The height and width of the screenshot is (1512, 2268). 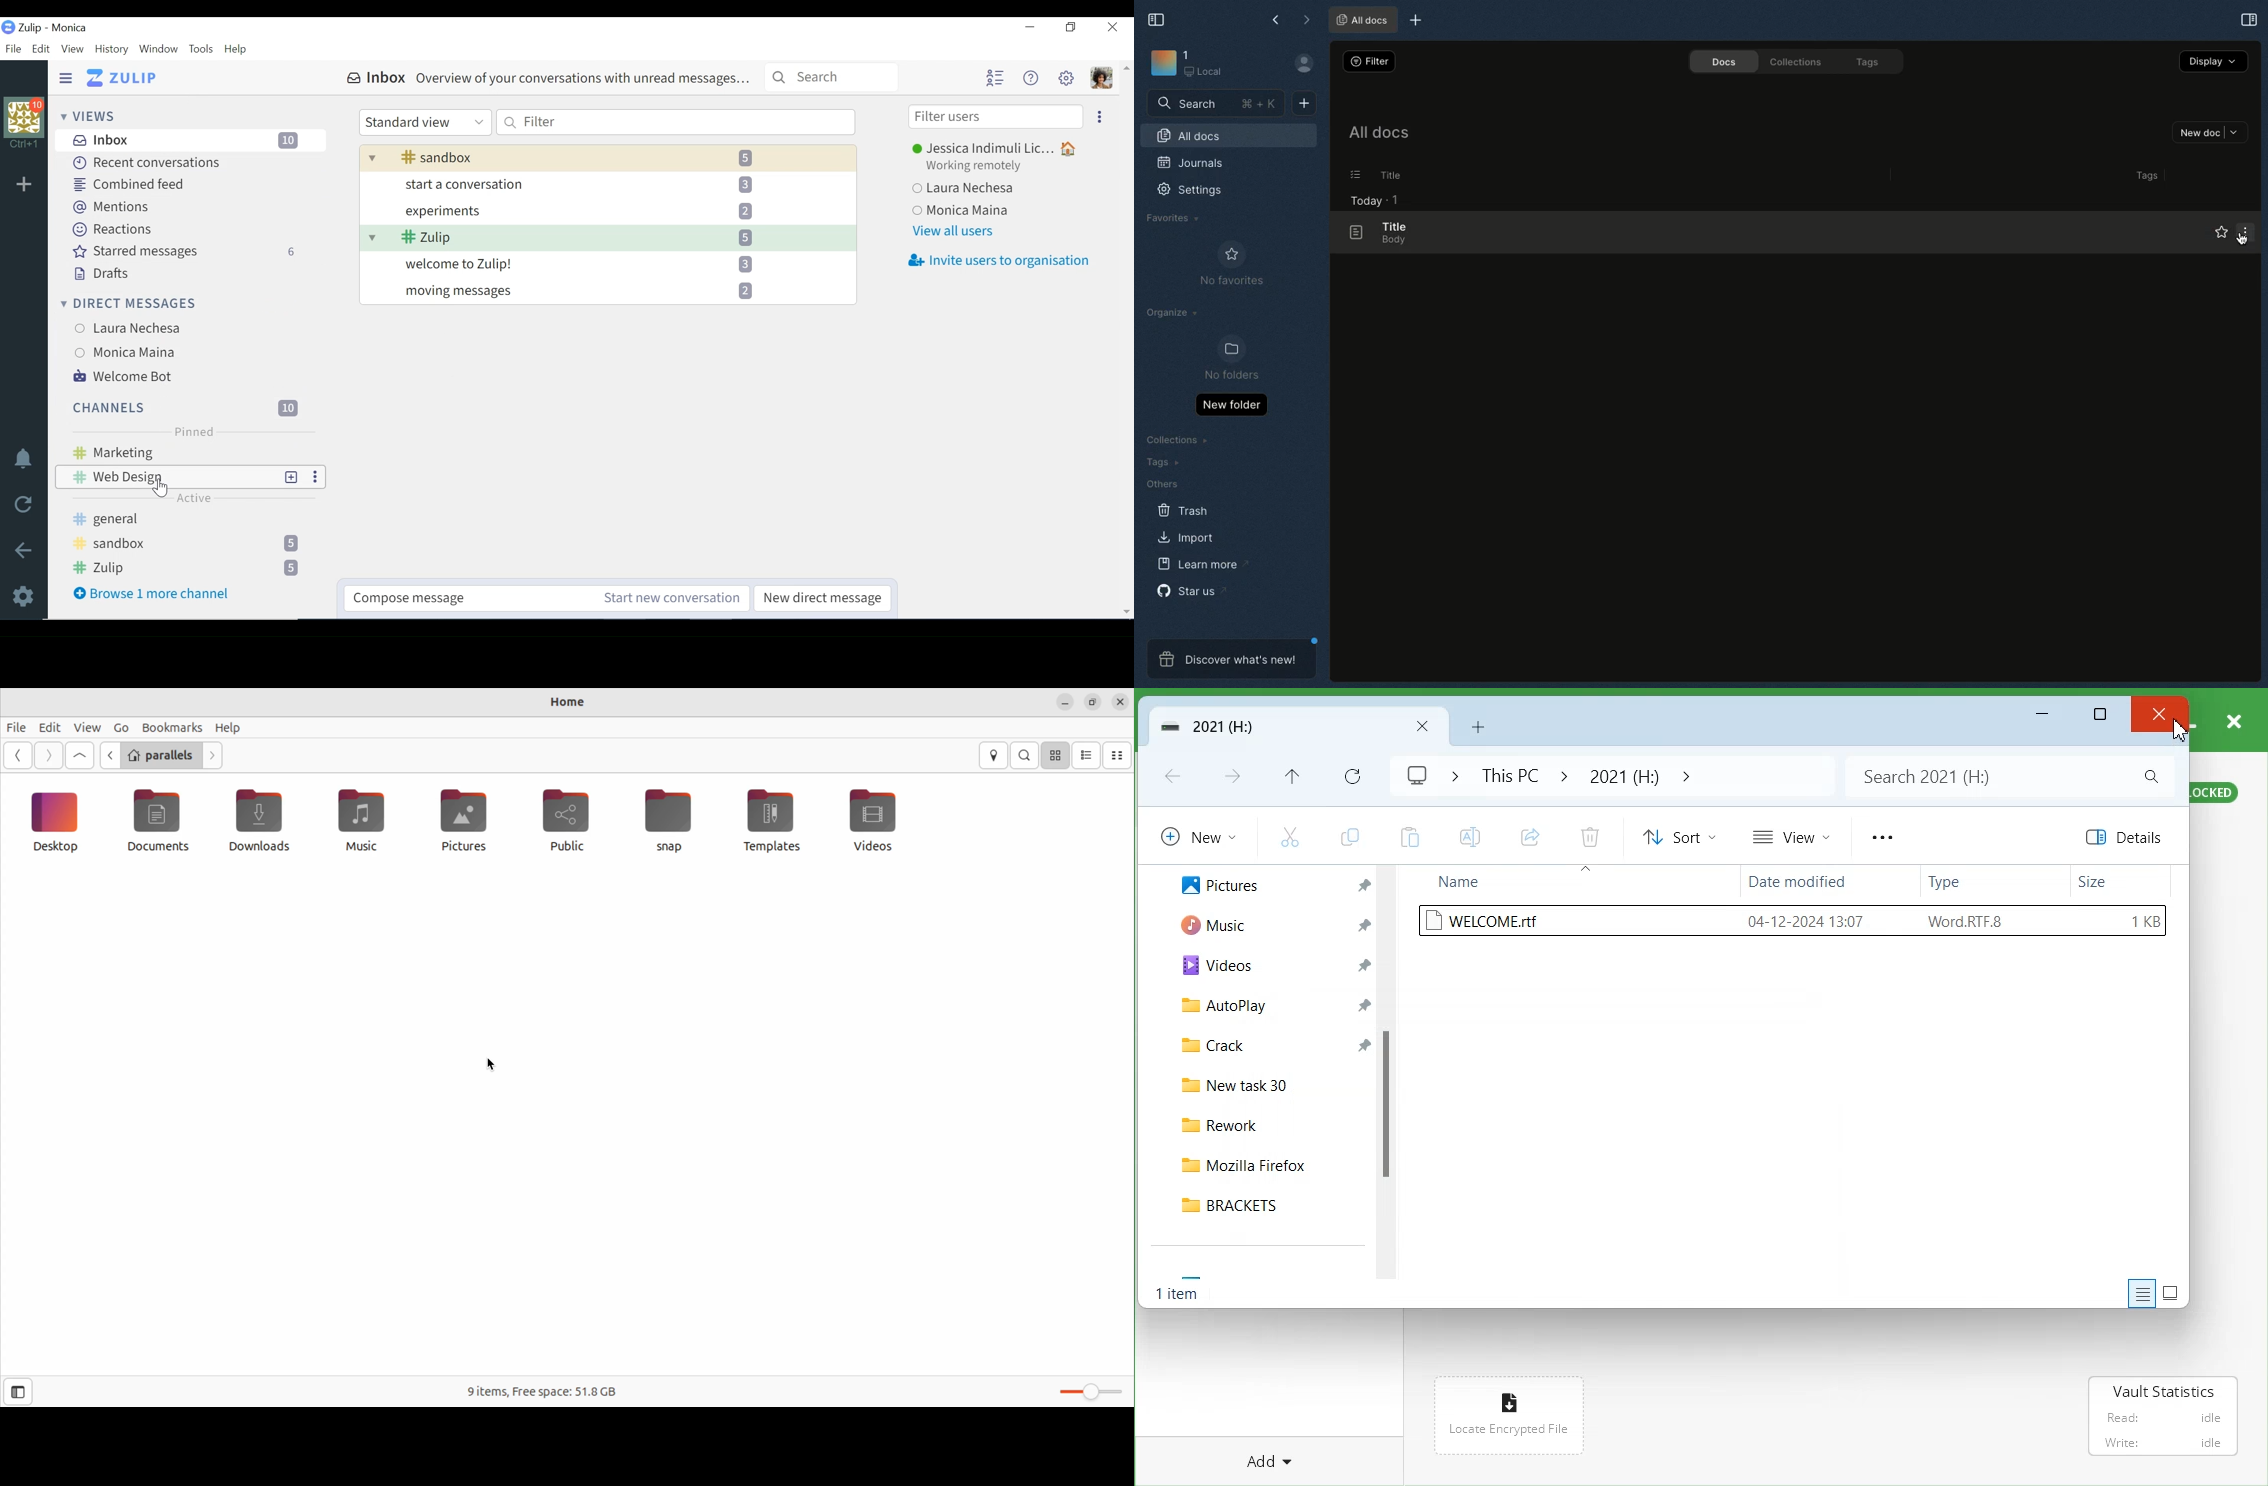 I want to click on Body, so click(x=1388, y=241).